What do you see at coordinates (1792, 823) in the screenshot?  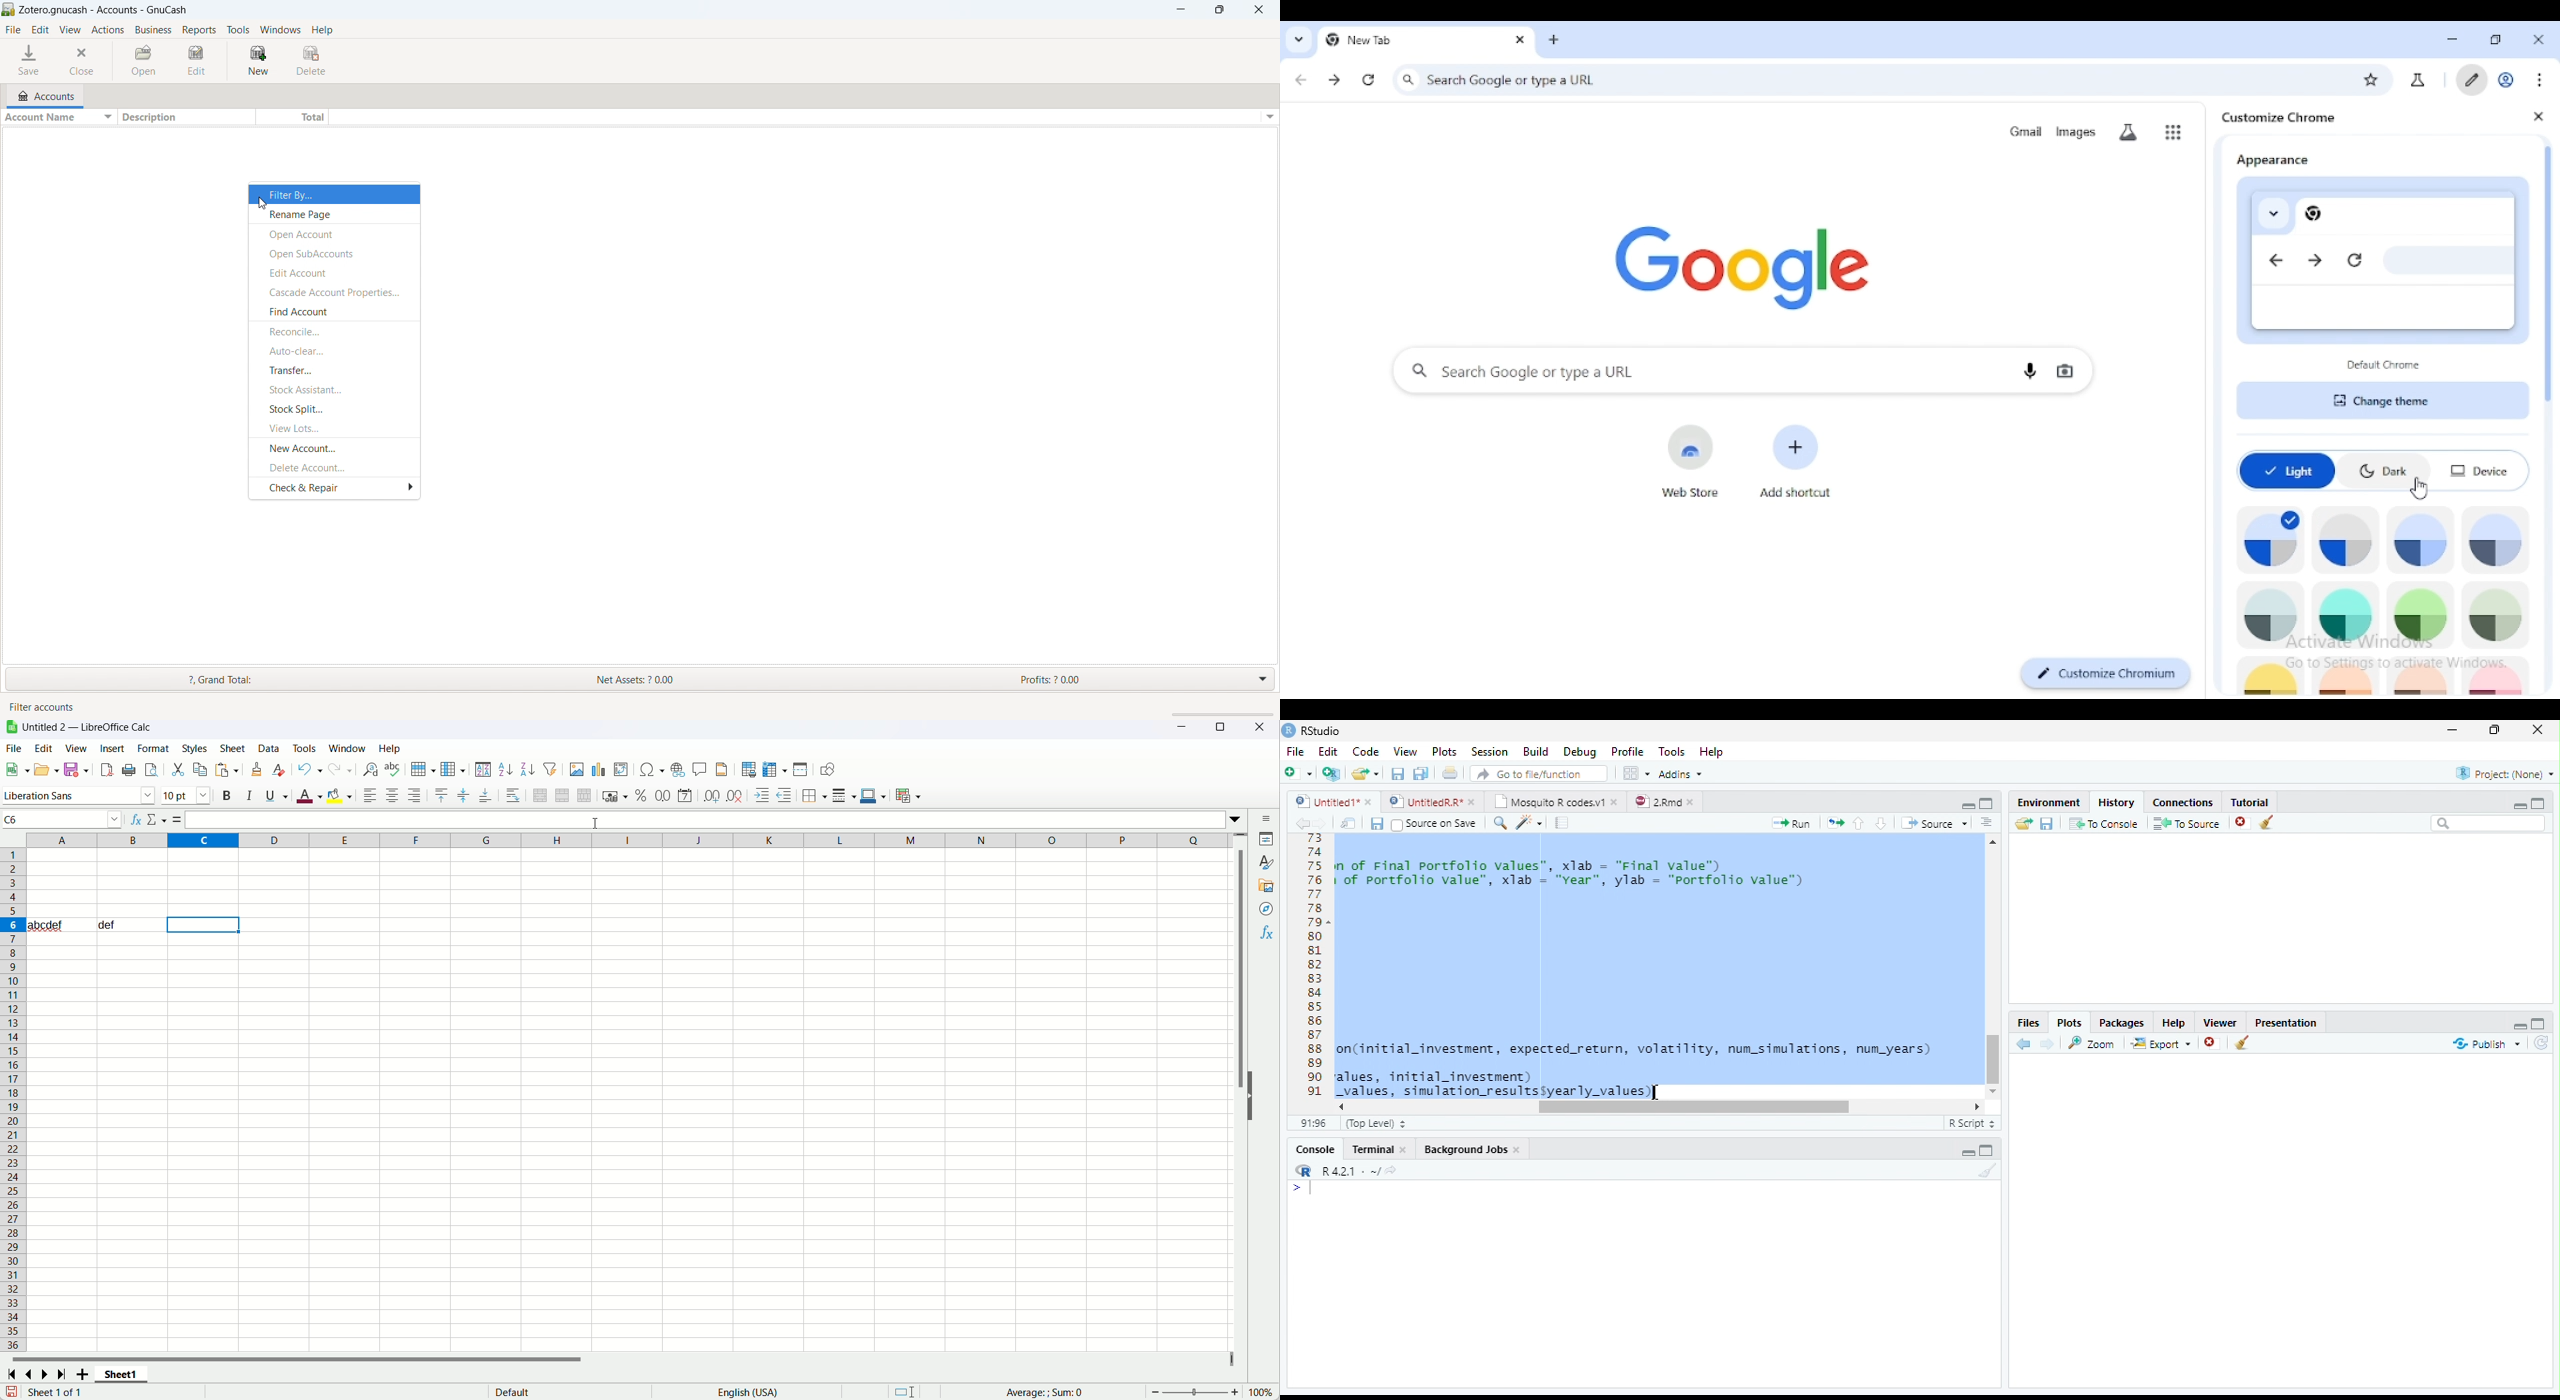 I see `Run` at bounding box center [1792, 823].